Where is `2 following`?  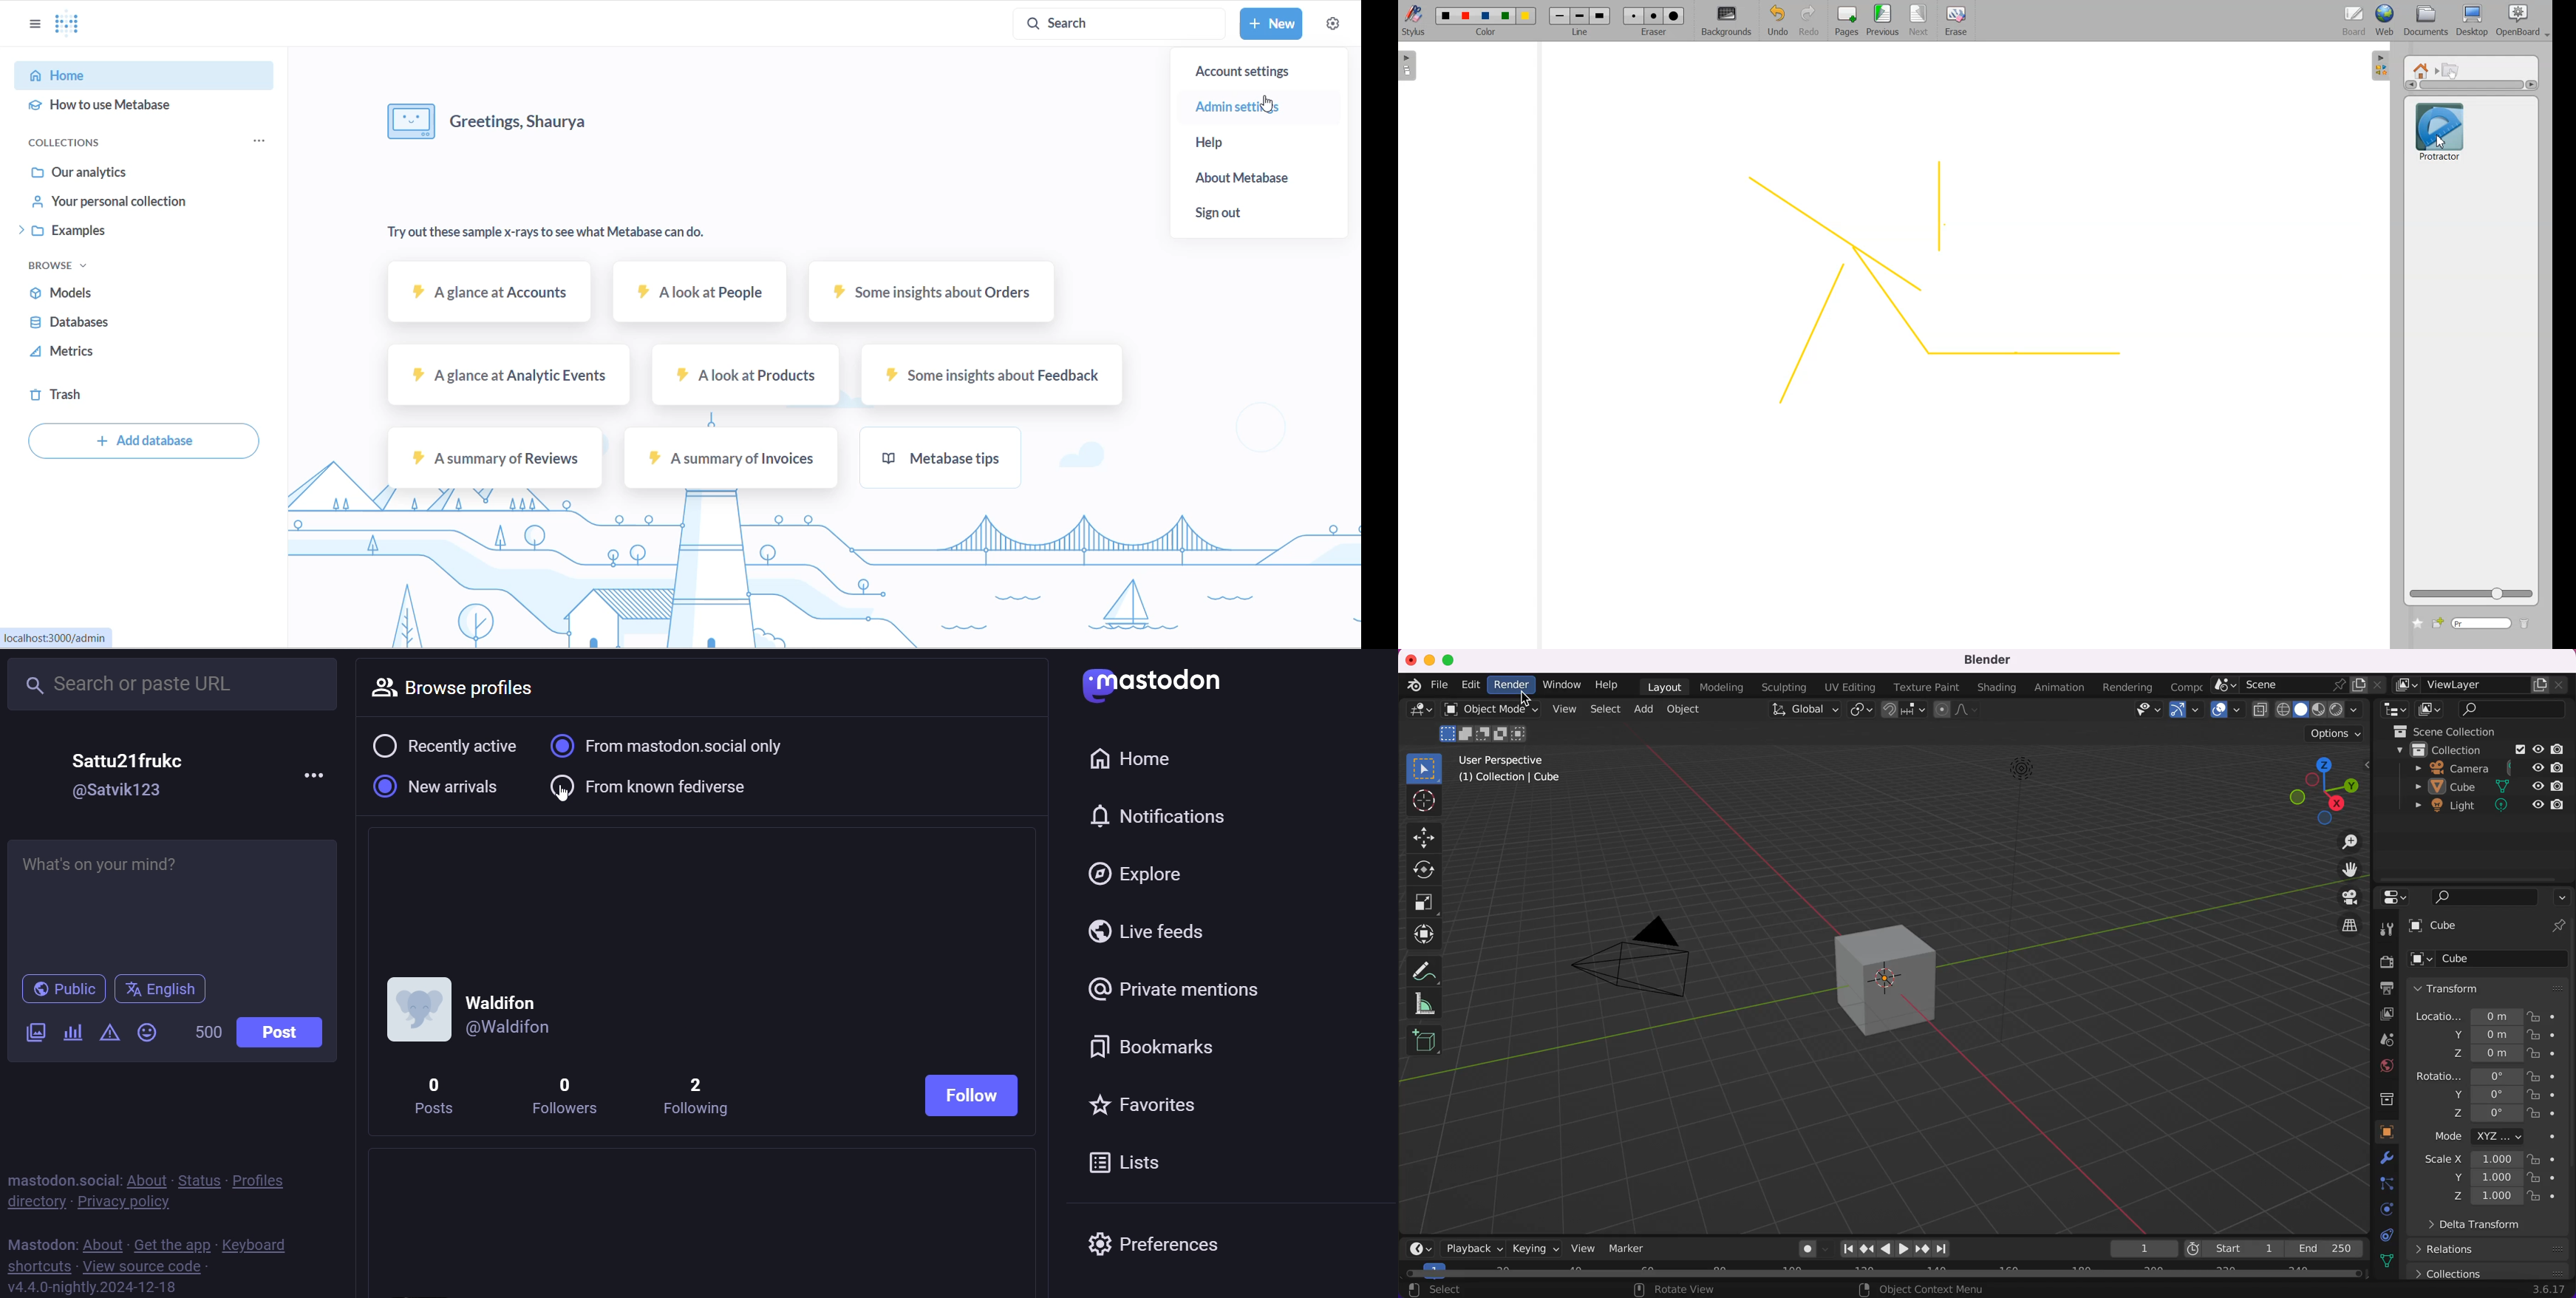
2 following is located at coordinates (697, 1095).